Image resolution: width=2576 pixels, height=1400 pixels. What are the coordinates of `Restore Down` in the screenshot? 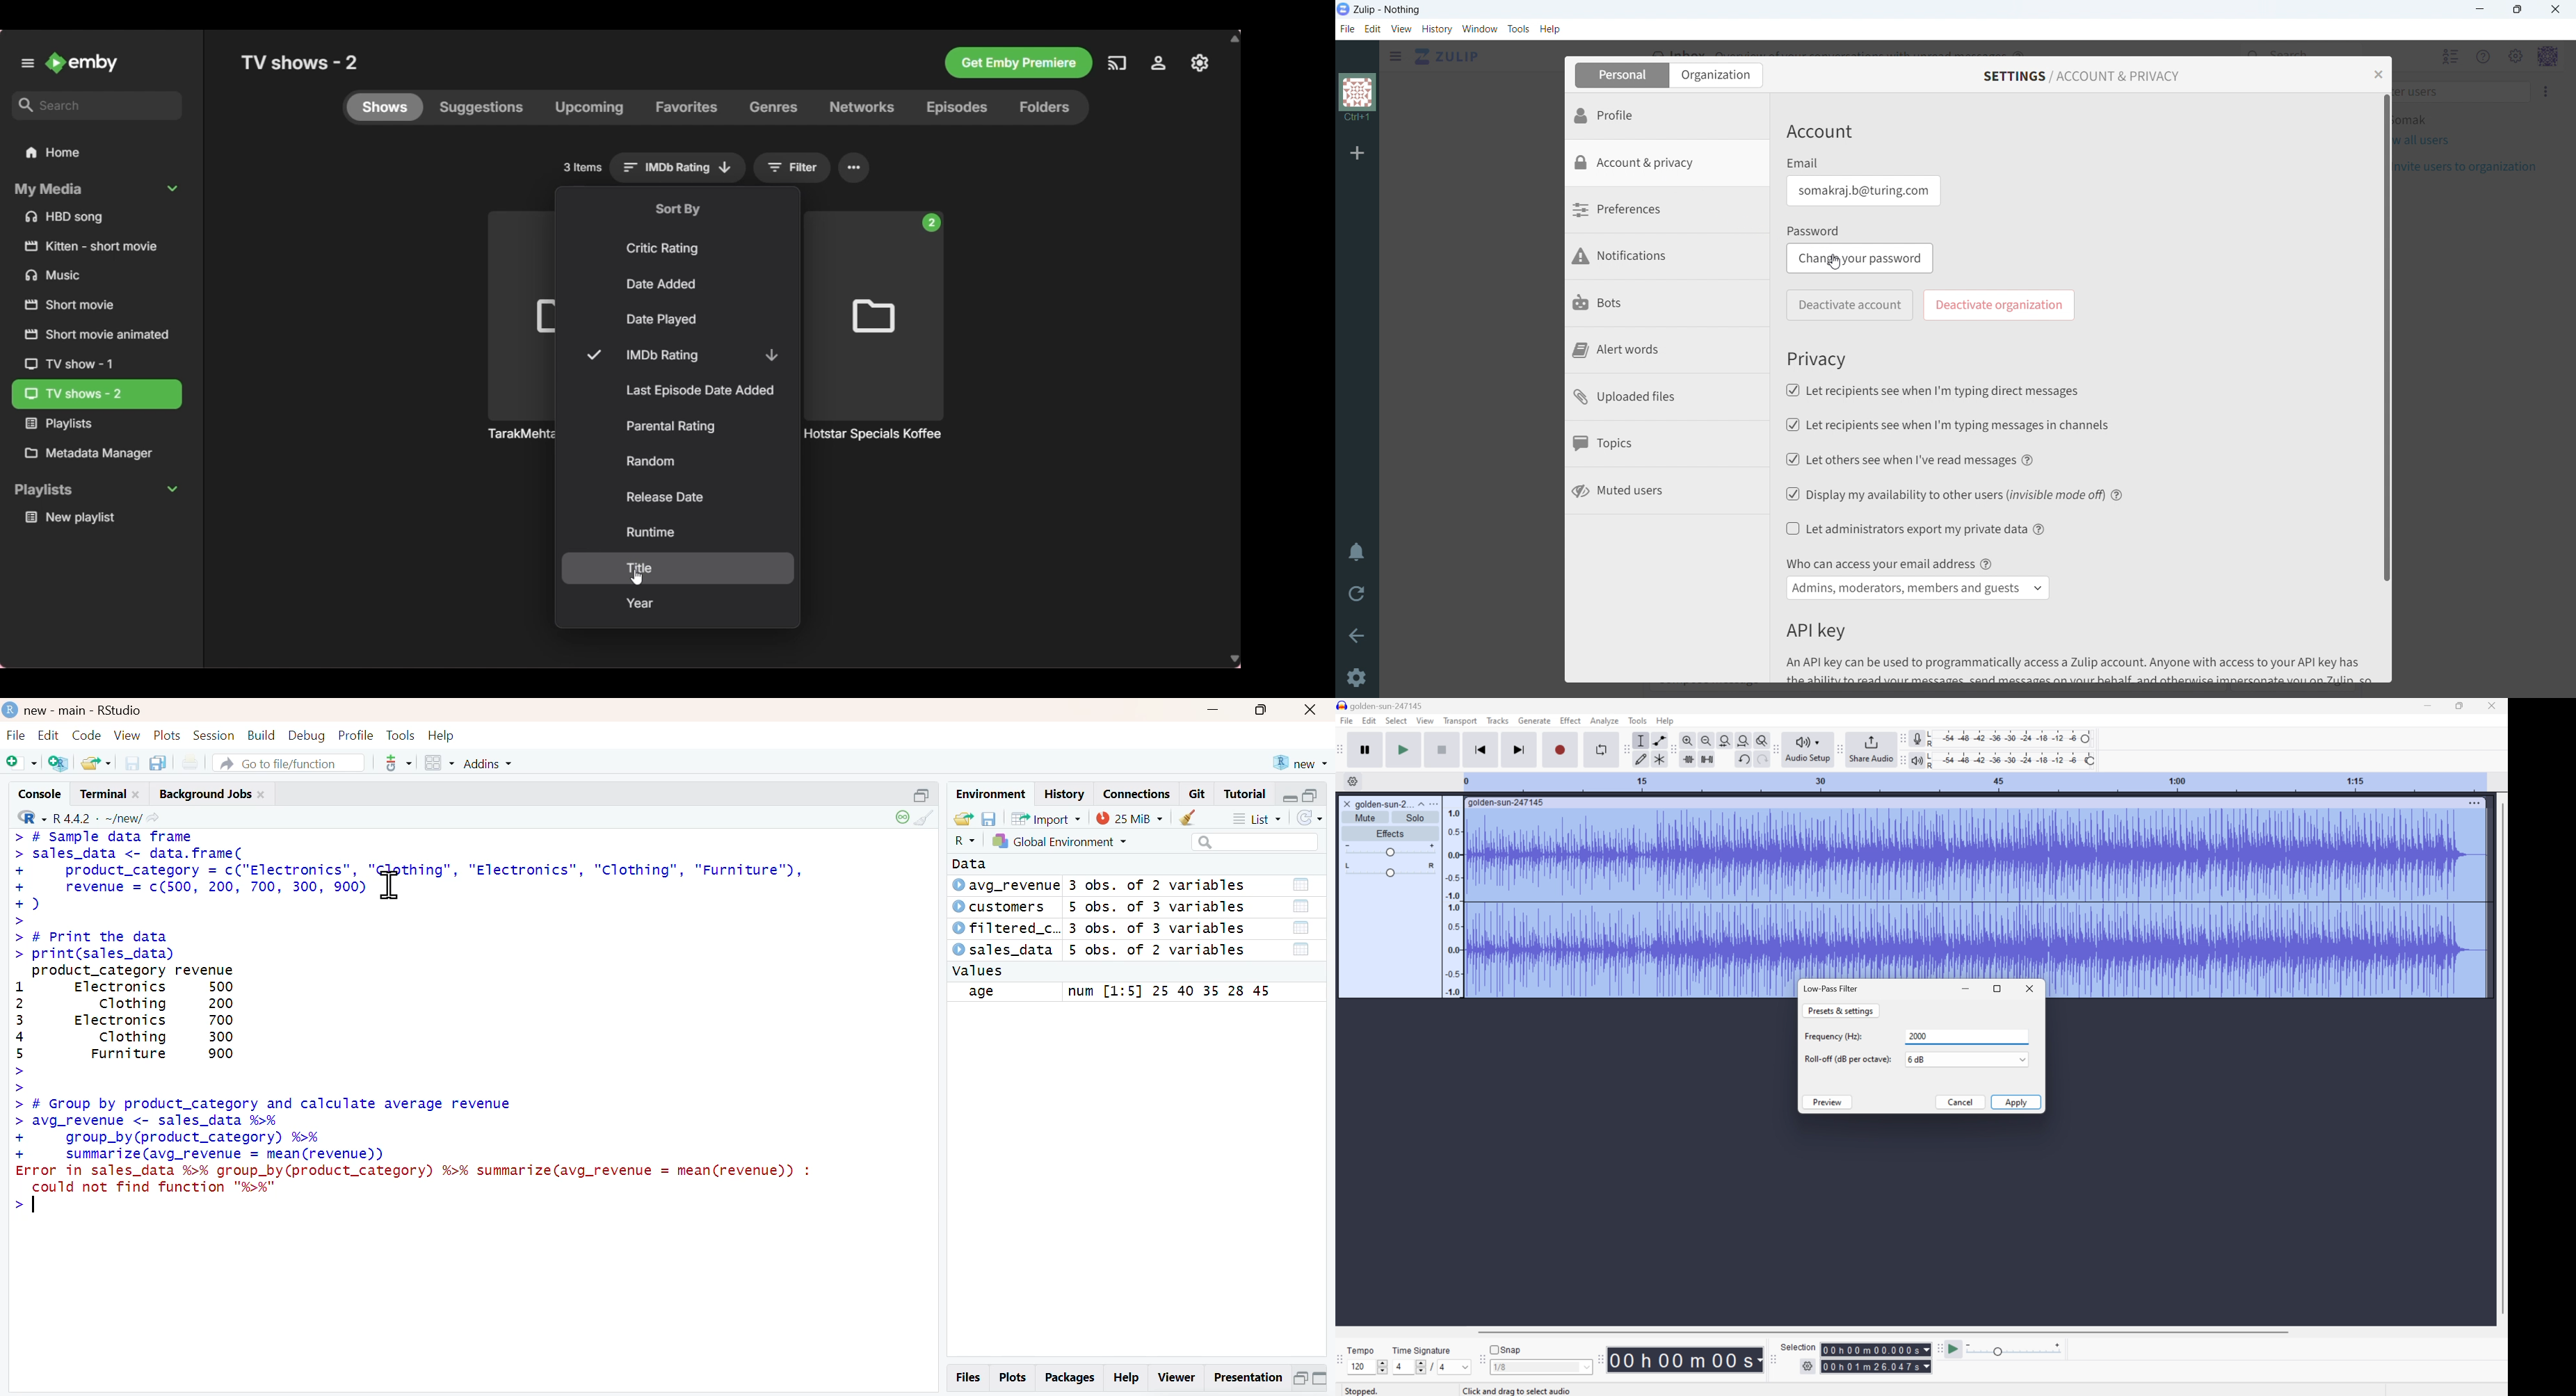 It's located at (1999, 987).